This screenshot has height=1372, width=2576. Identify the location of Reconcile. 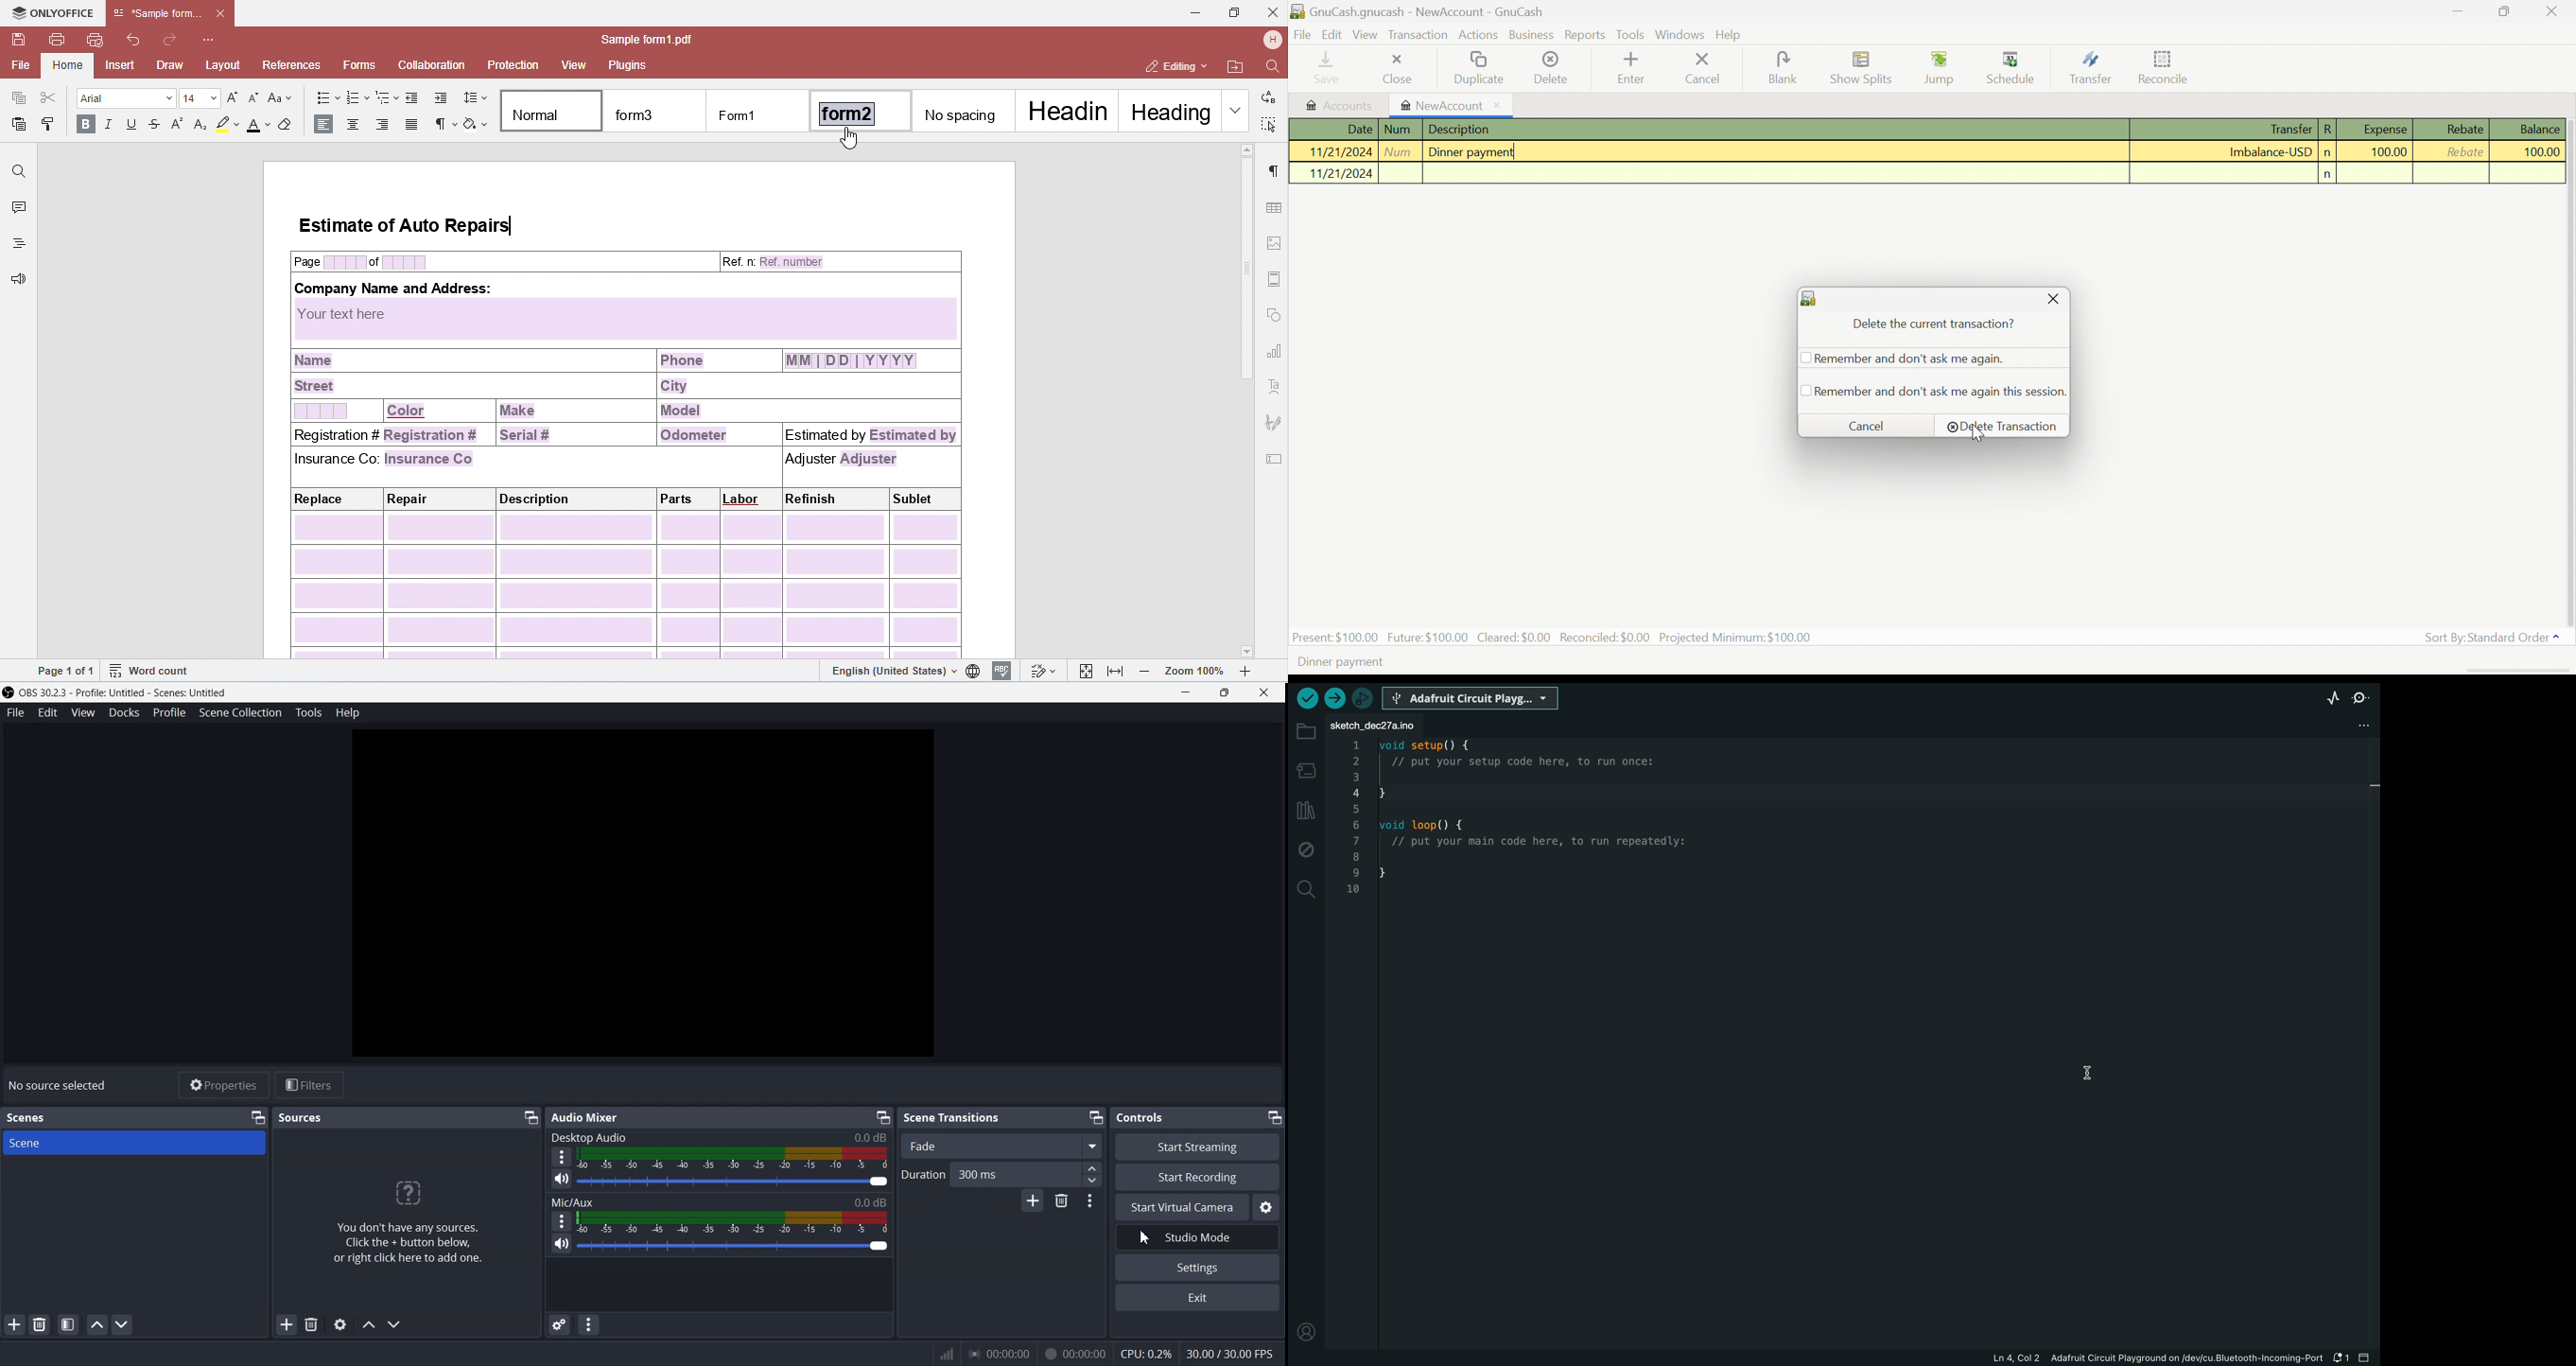
(2166, 66).